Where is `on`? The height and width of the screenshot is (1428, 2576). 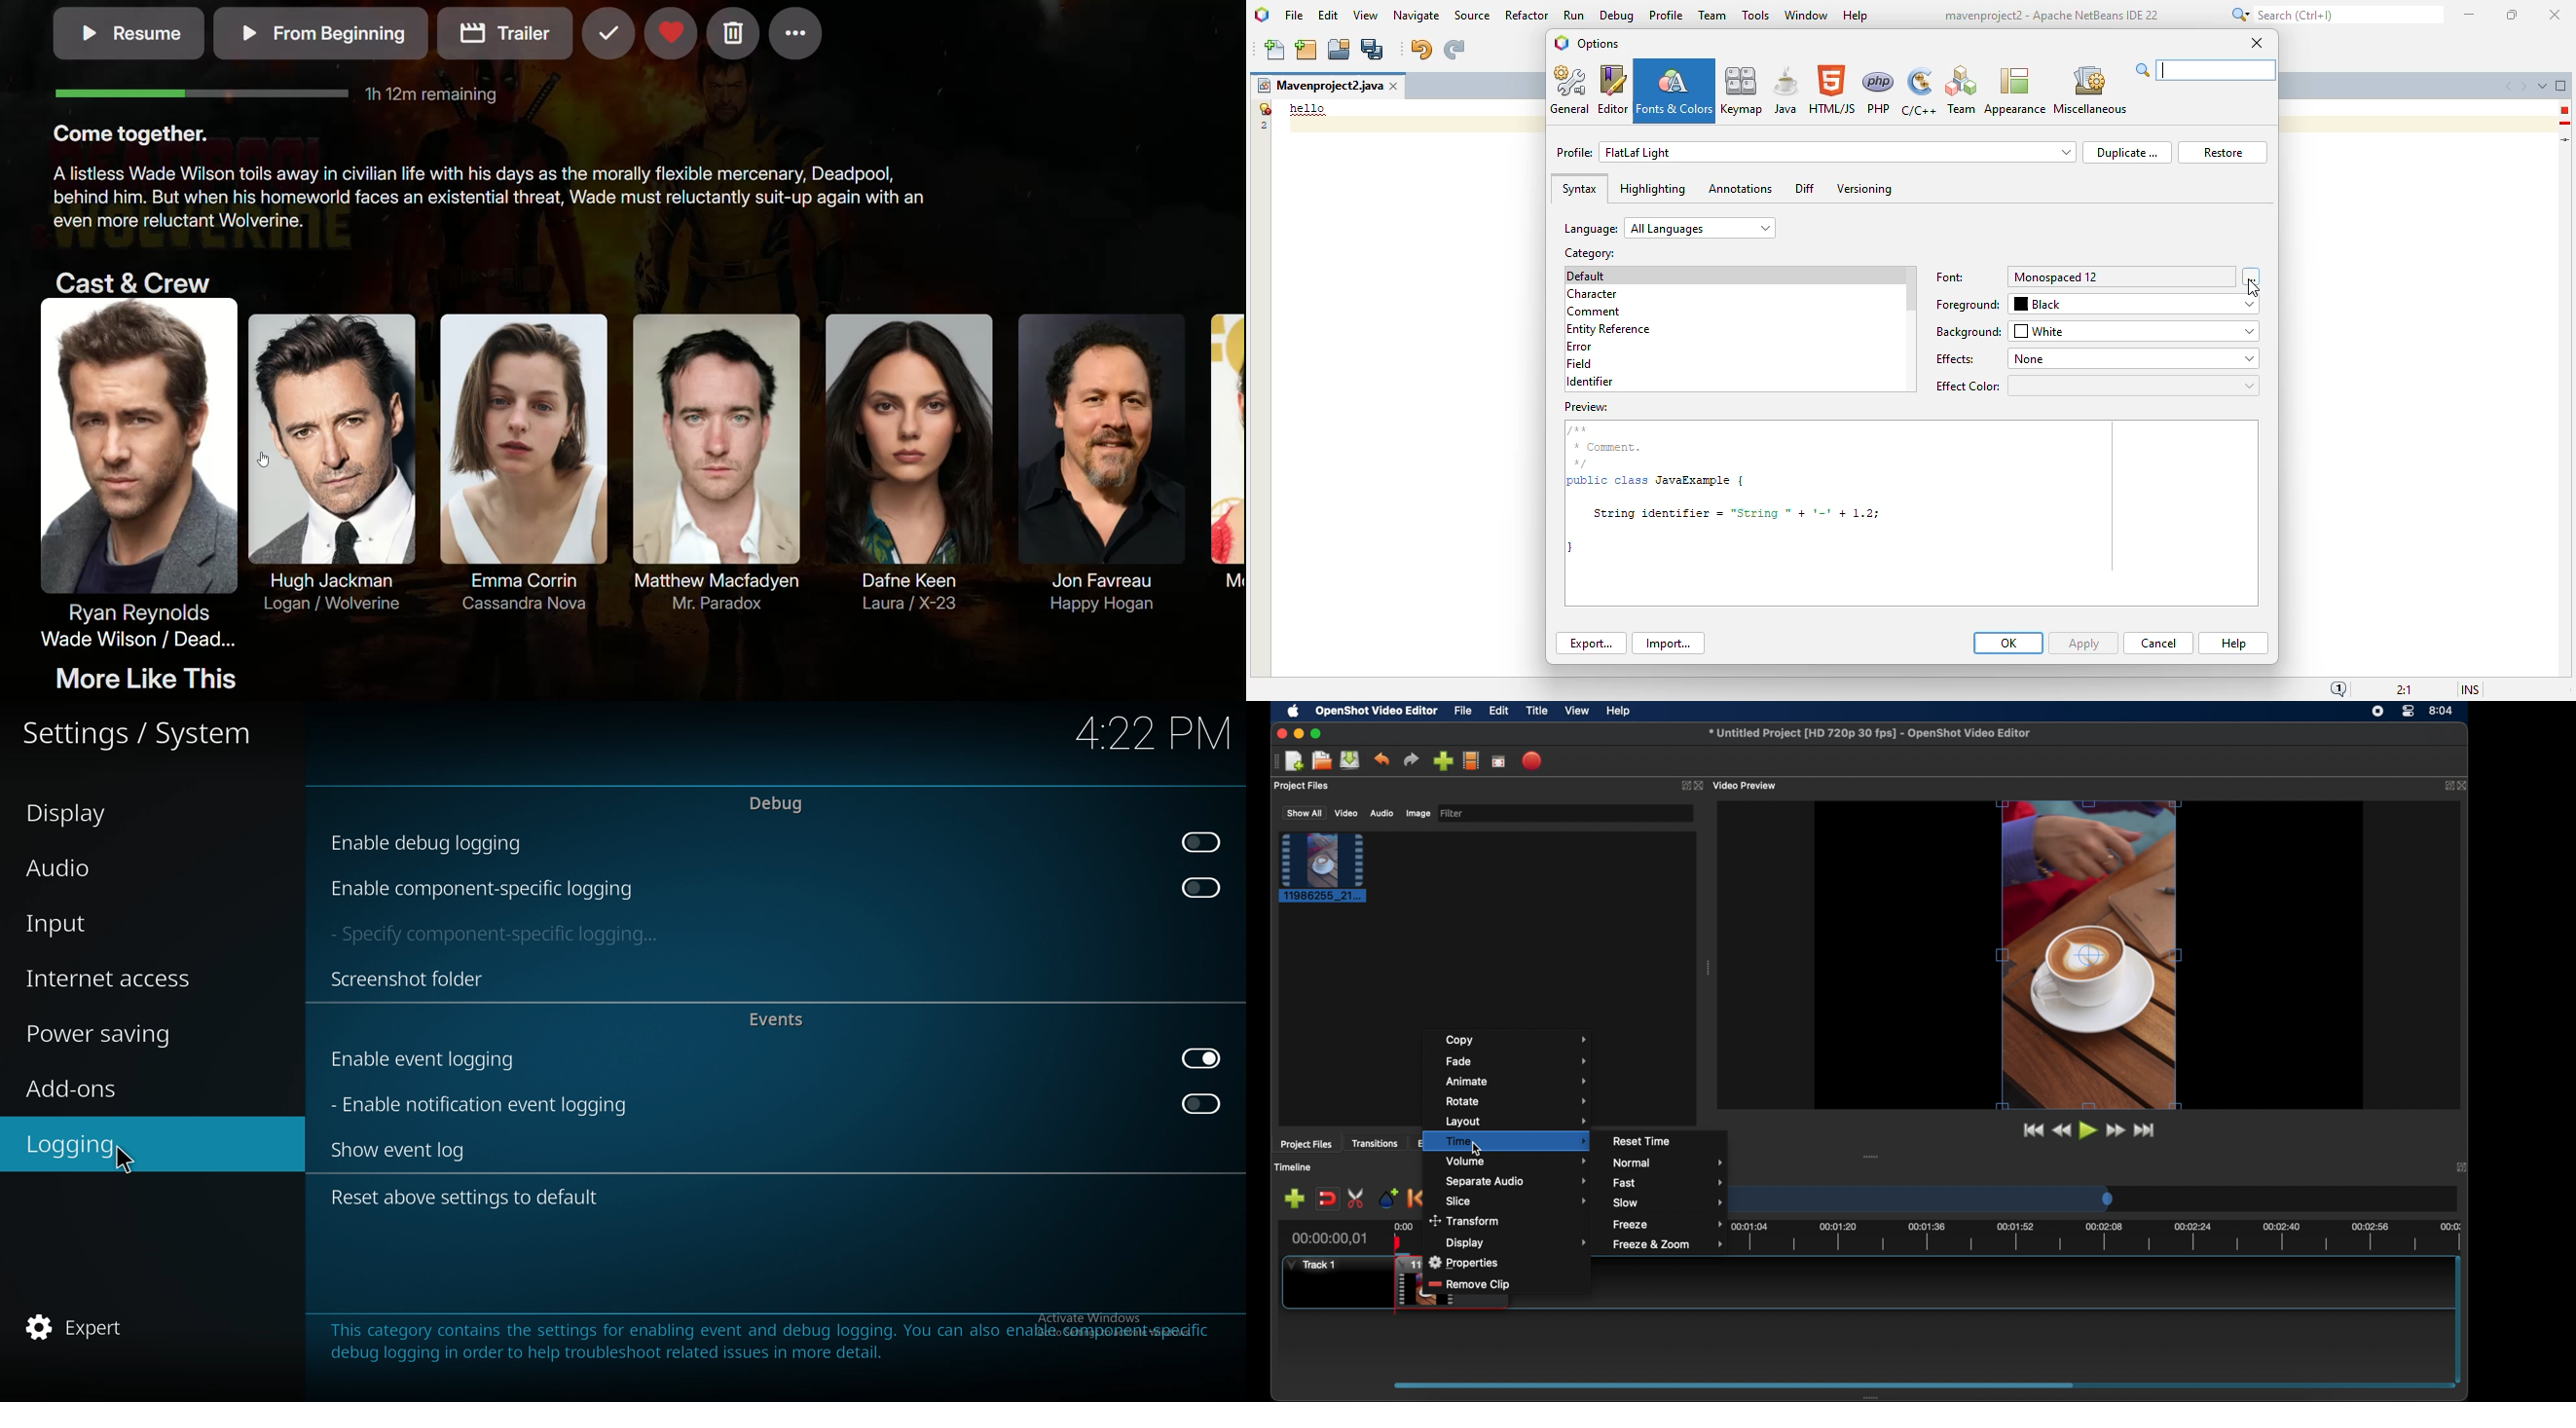
on is located at coordinates (1201, 1058).